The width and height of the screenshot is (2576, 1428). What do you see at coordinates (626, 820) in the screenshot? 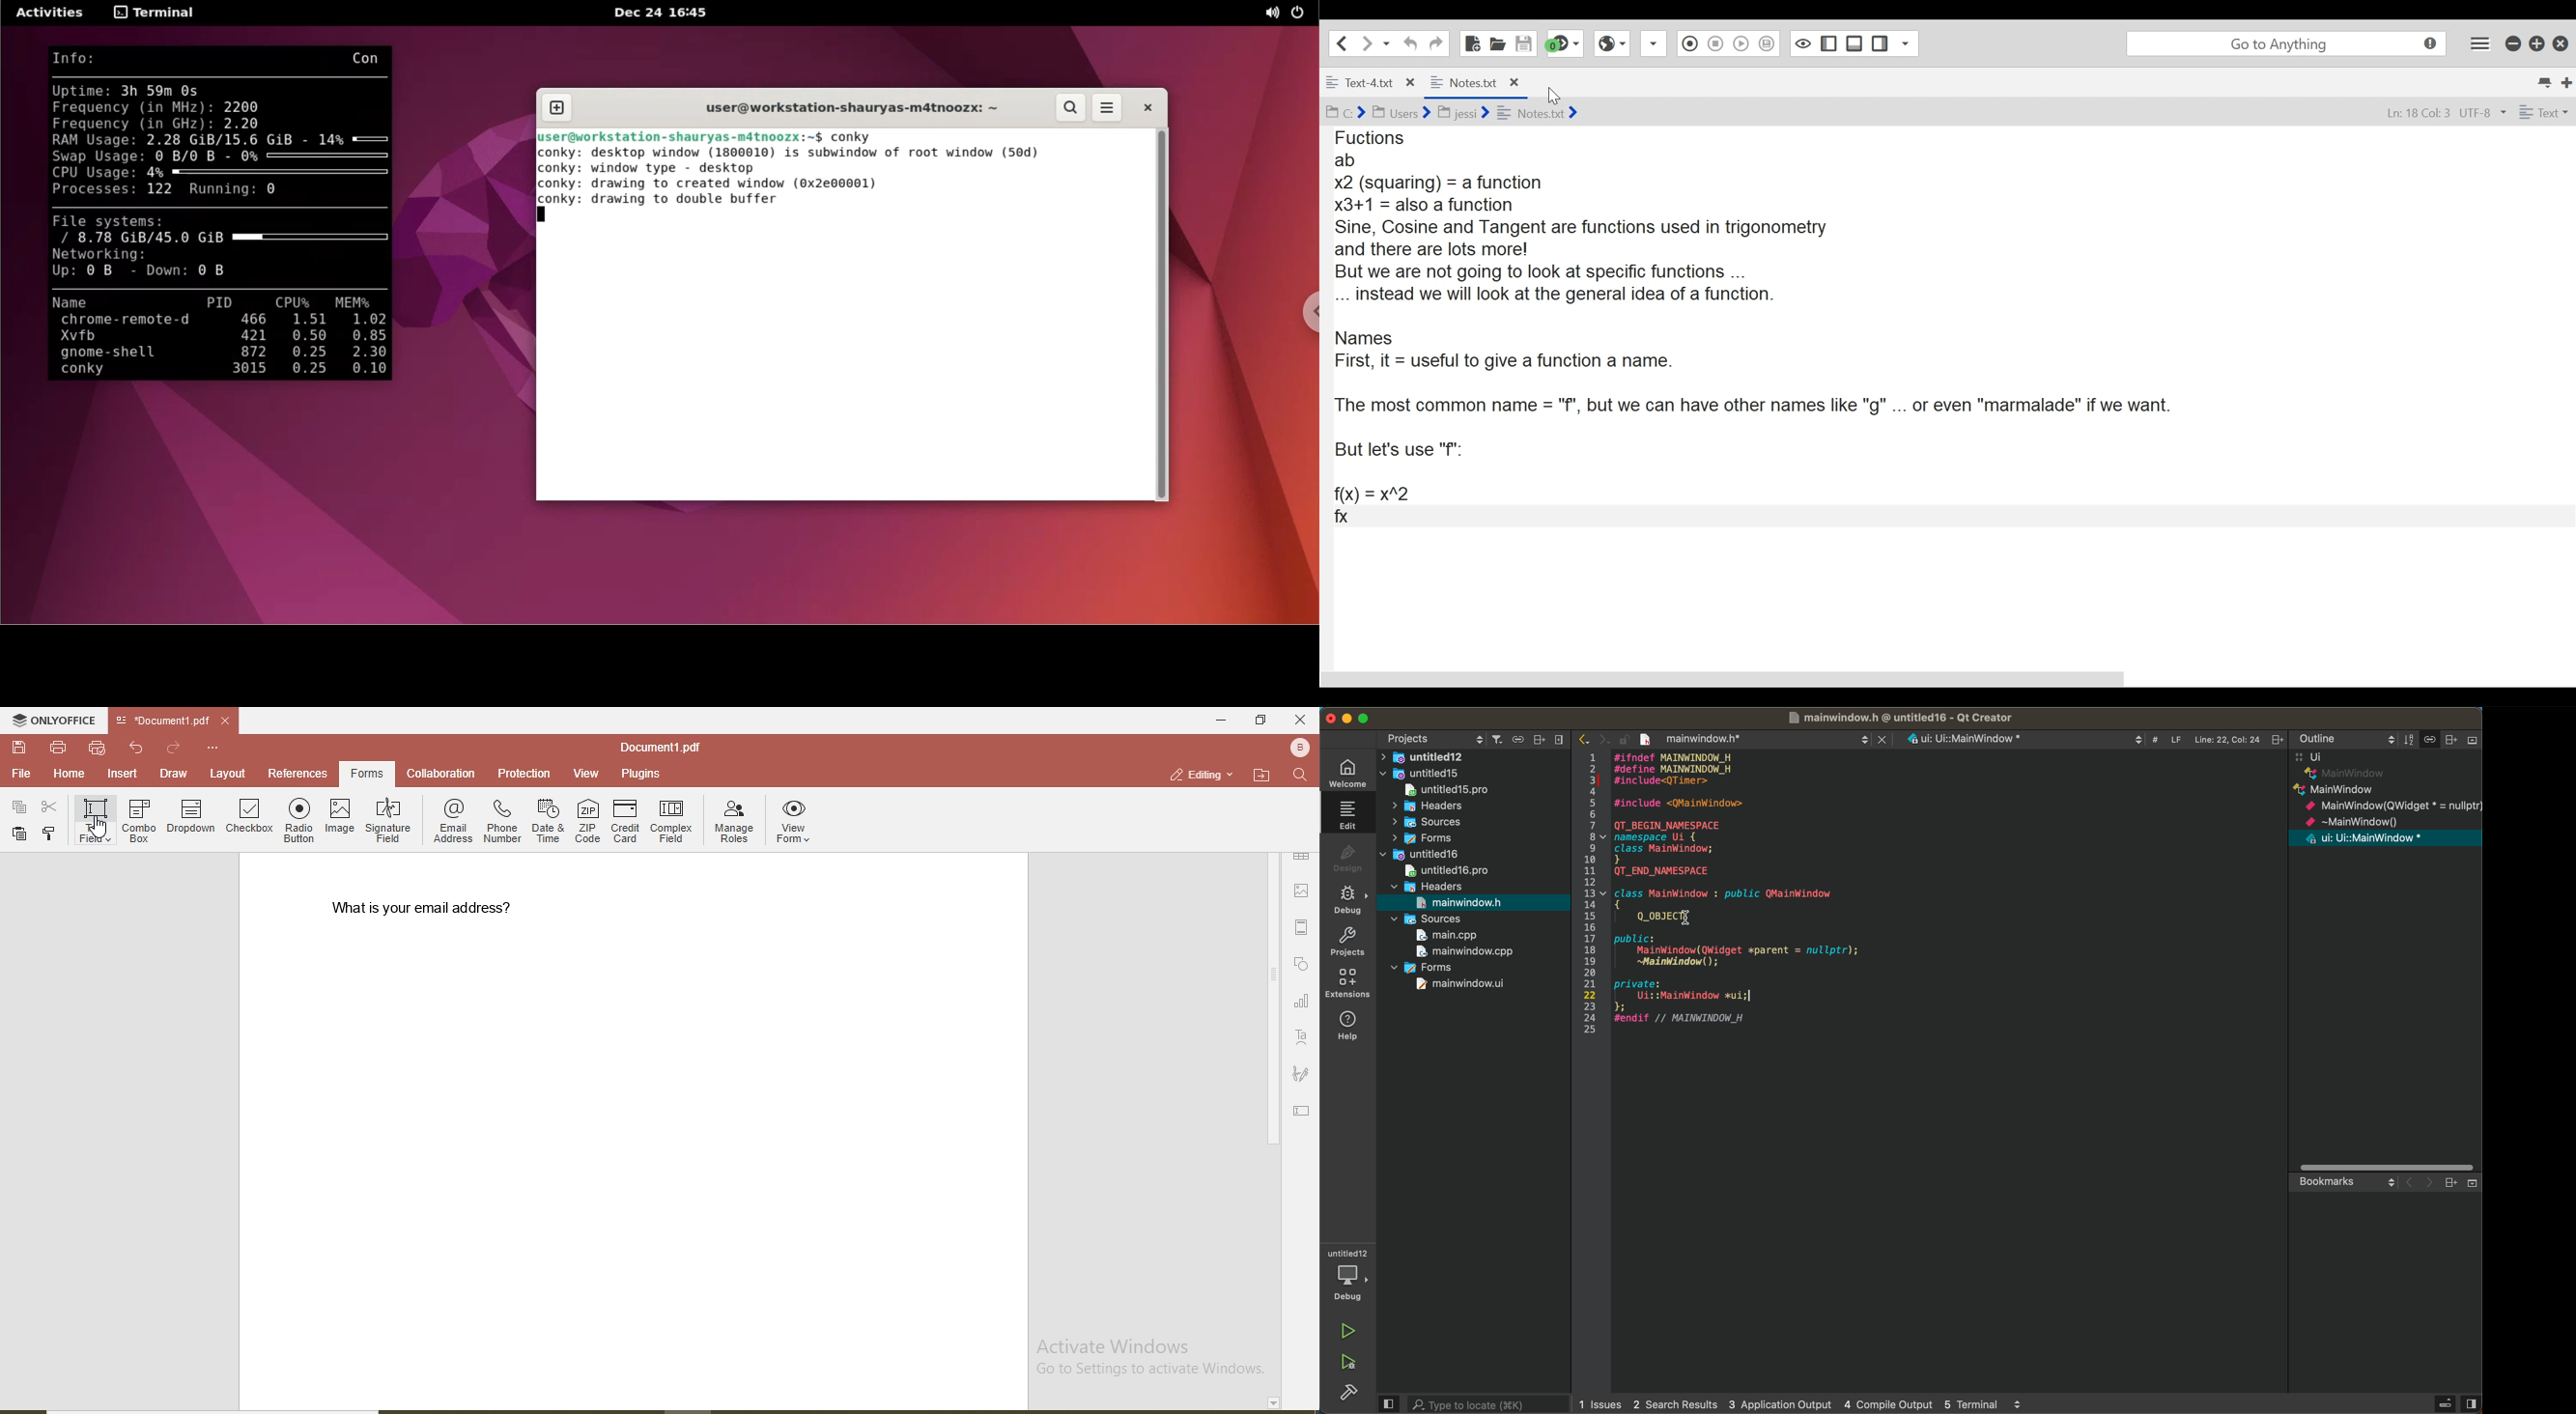
I see `credit card` at bounding box center [626, 820].